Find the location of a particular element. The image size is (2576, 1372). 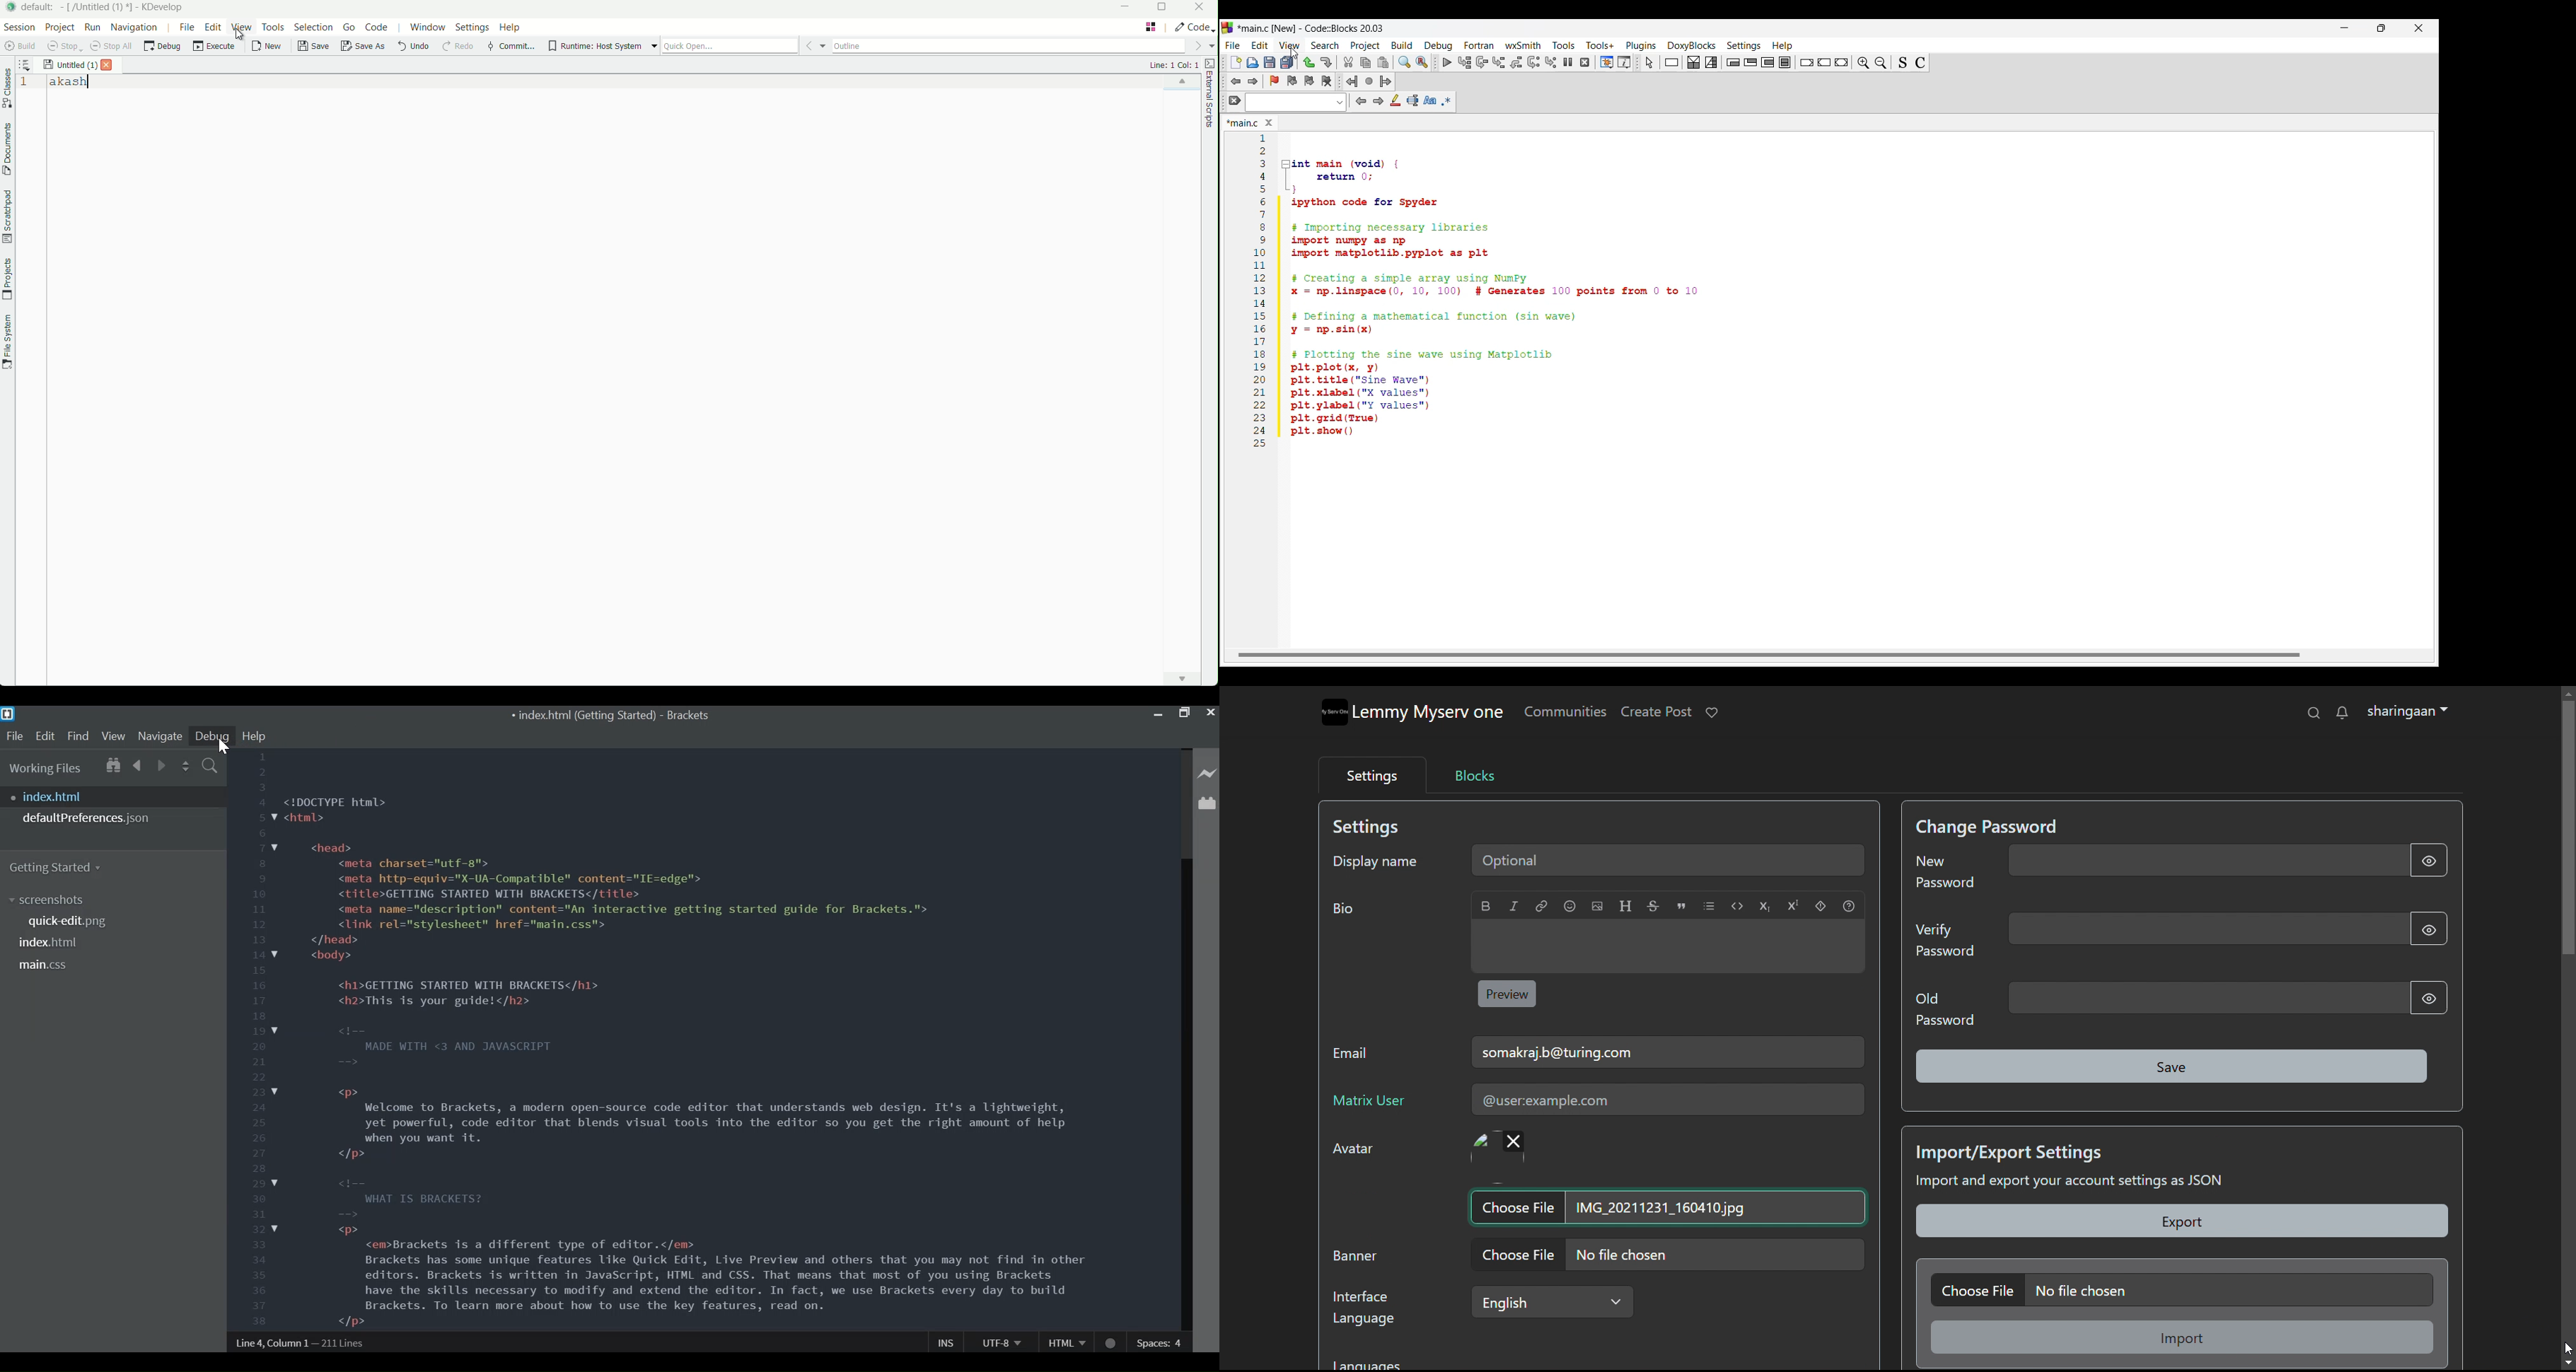

quick-edit.png is located at coordinates (73, 923).